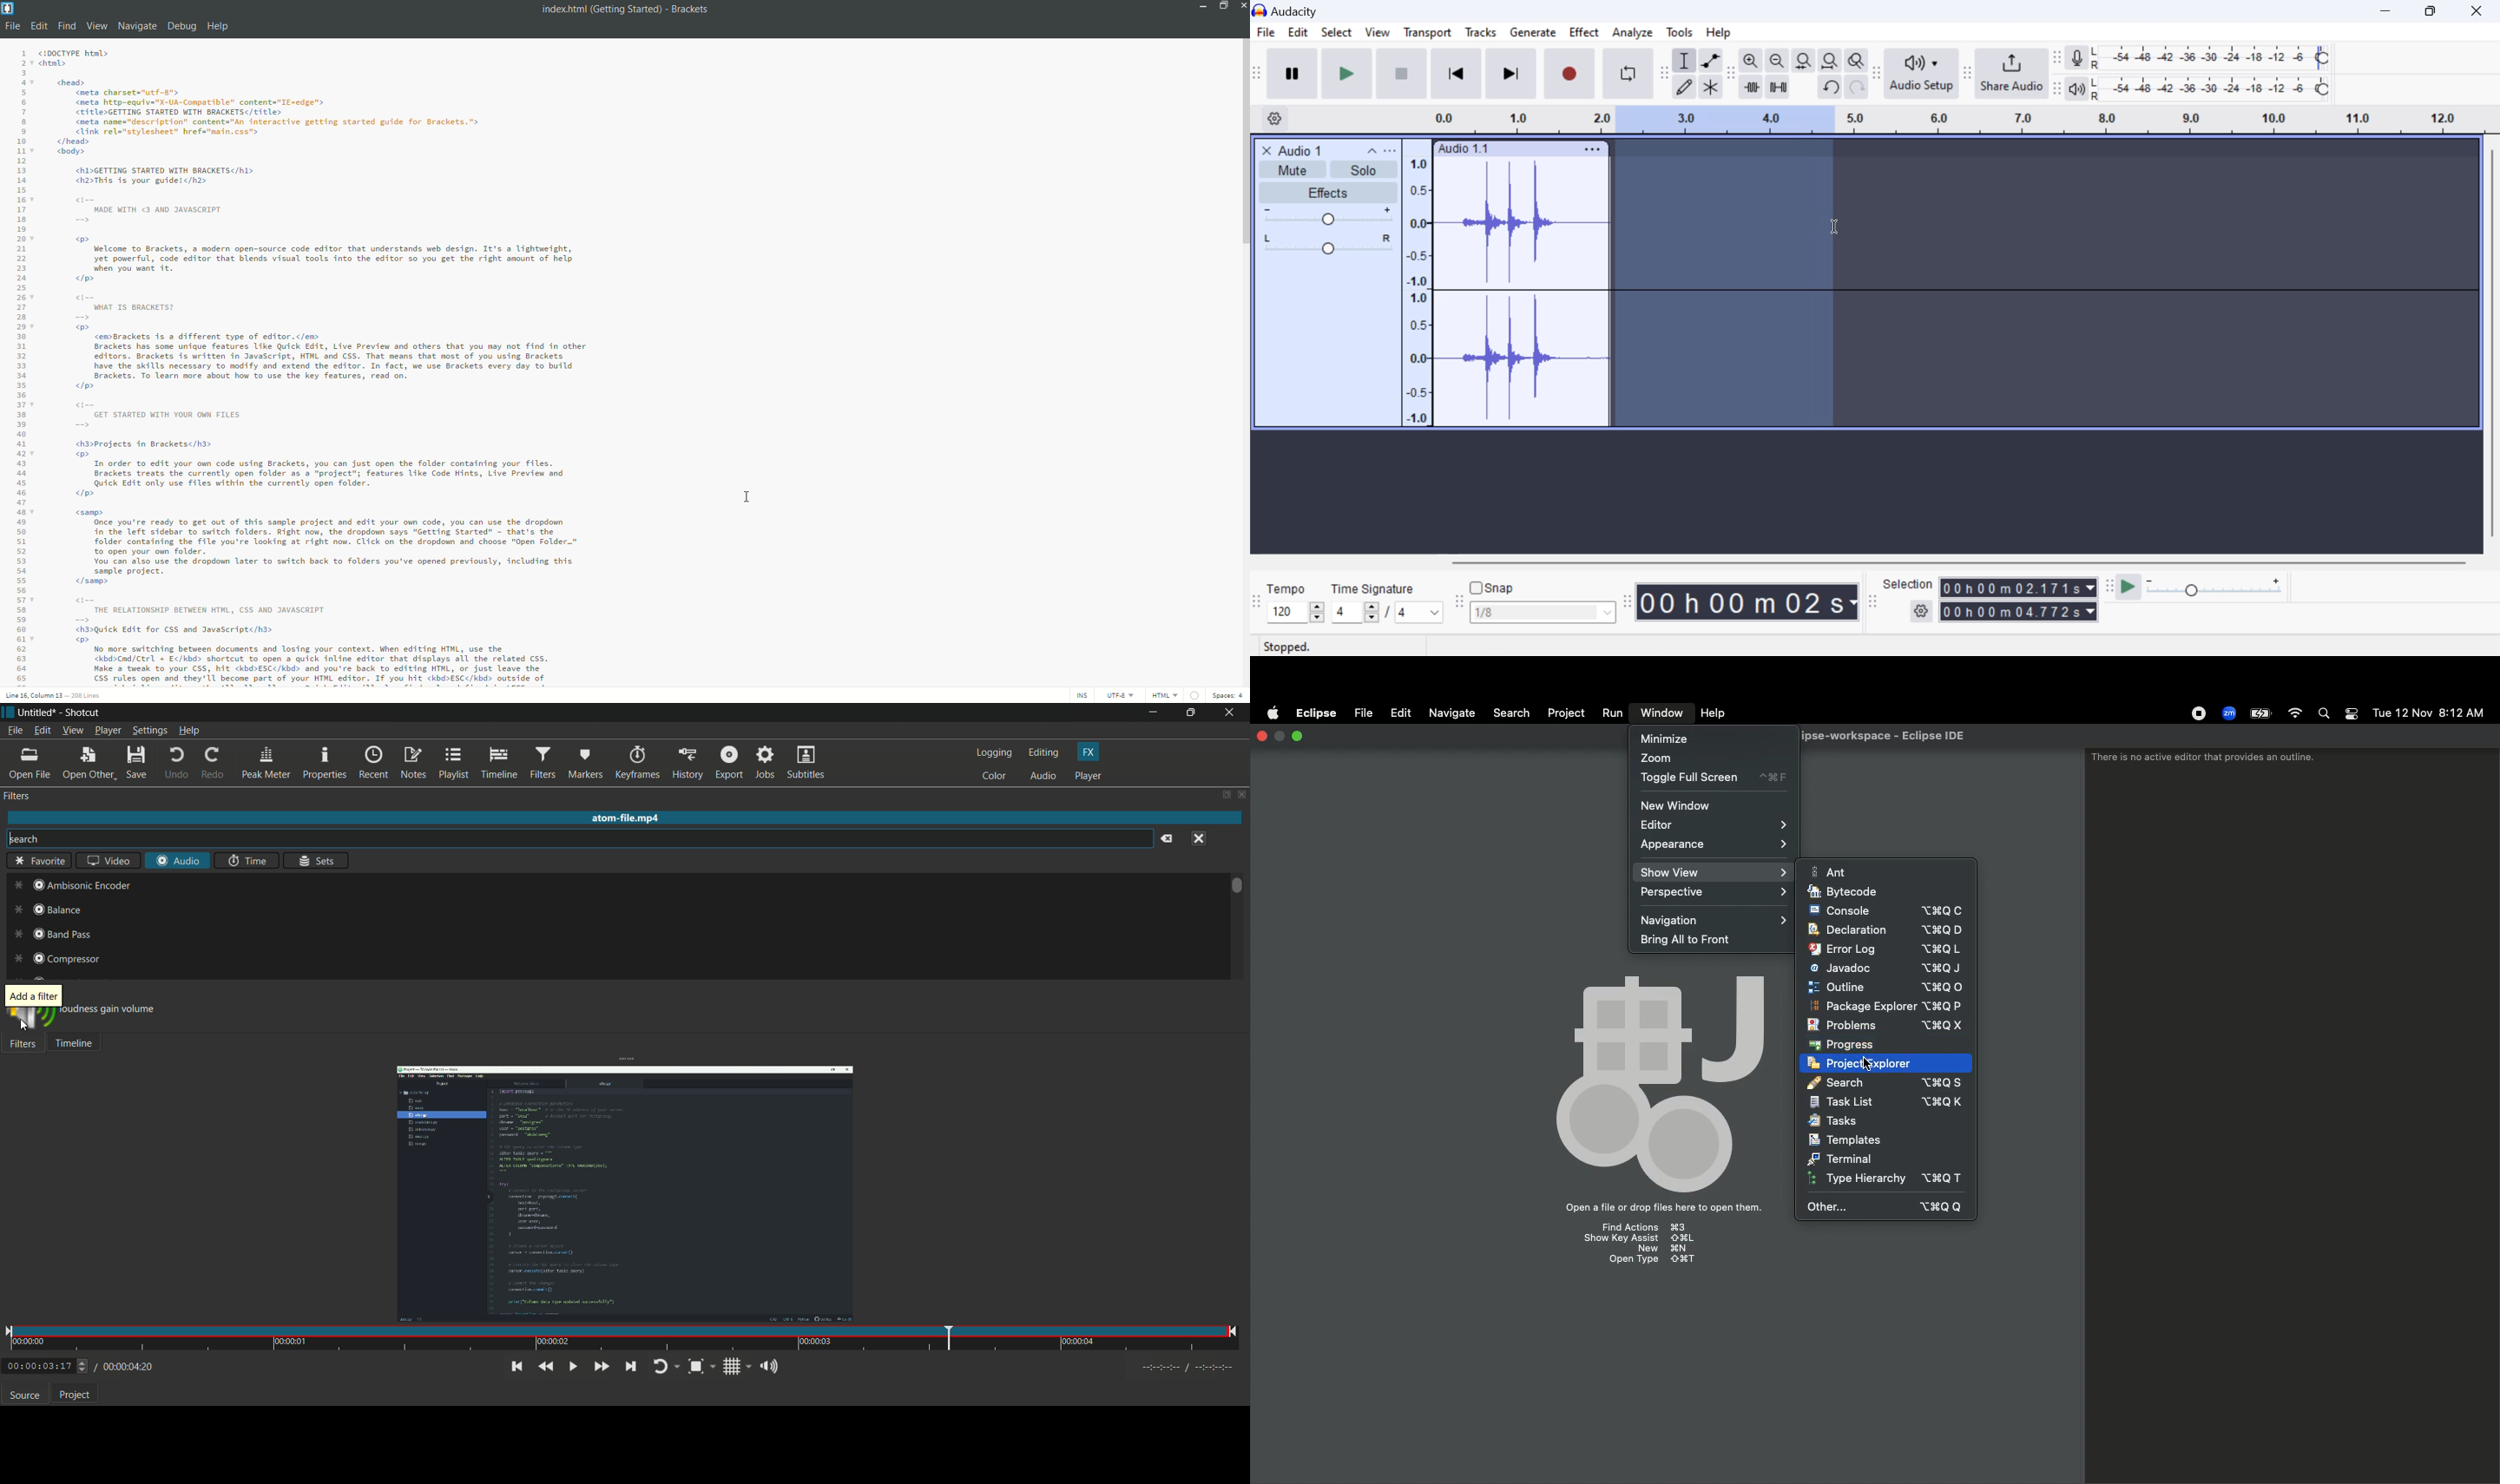  I want to click on skip to the previous point, so click(516, 1366).